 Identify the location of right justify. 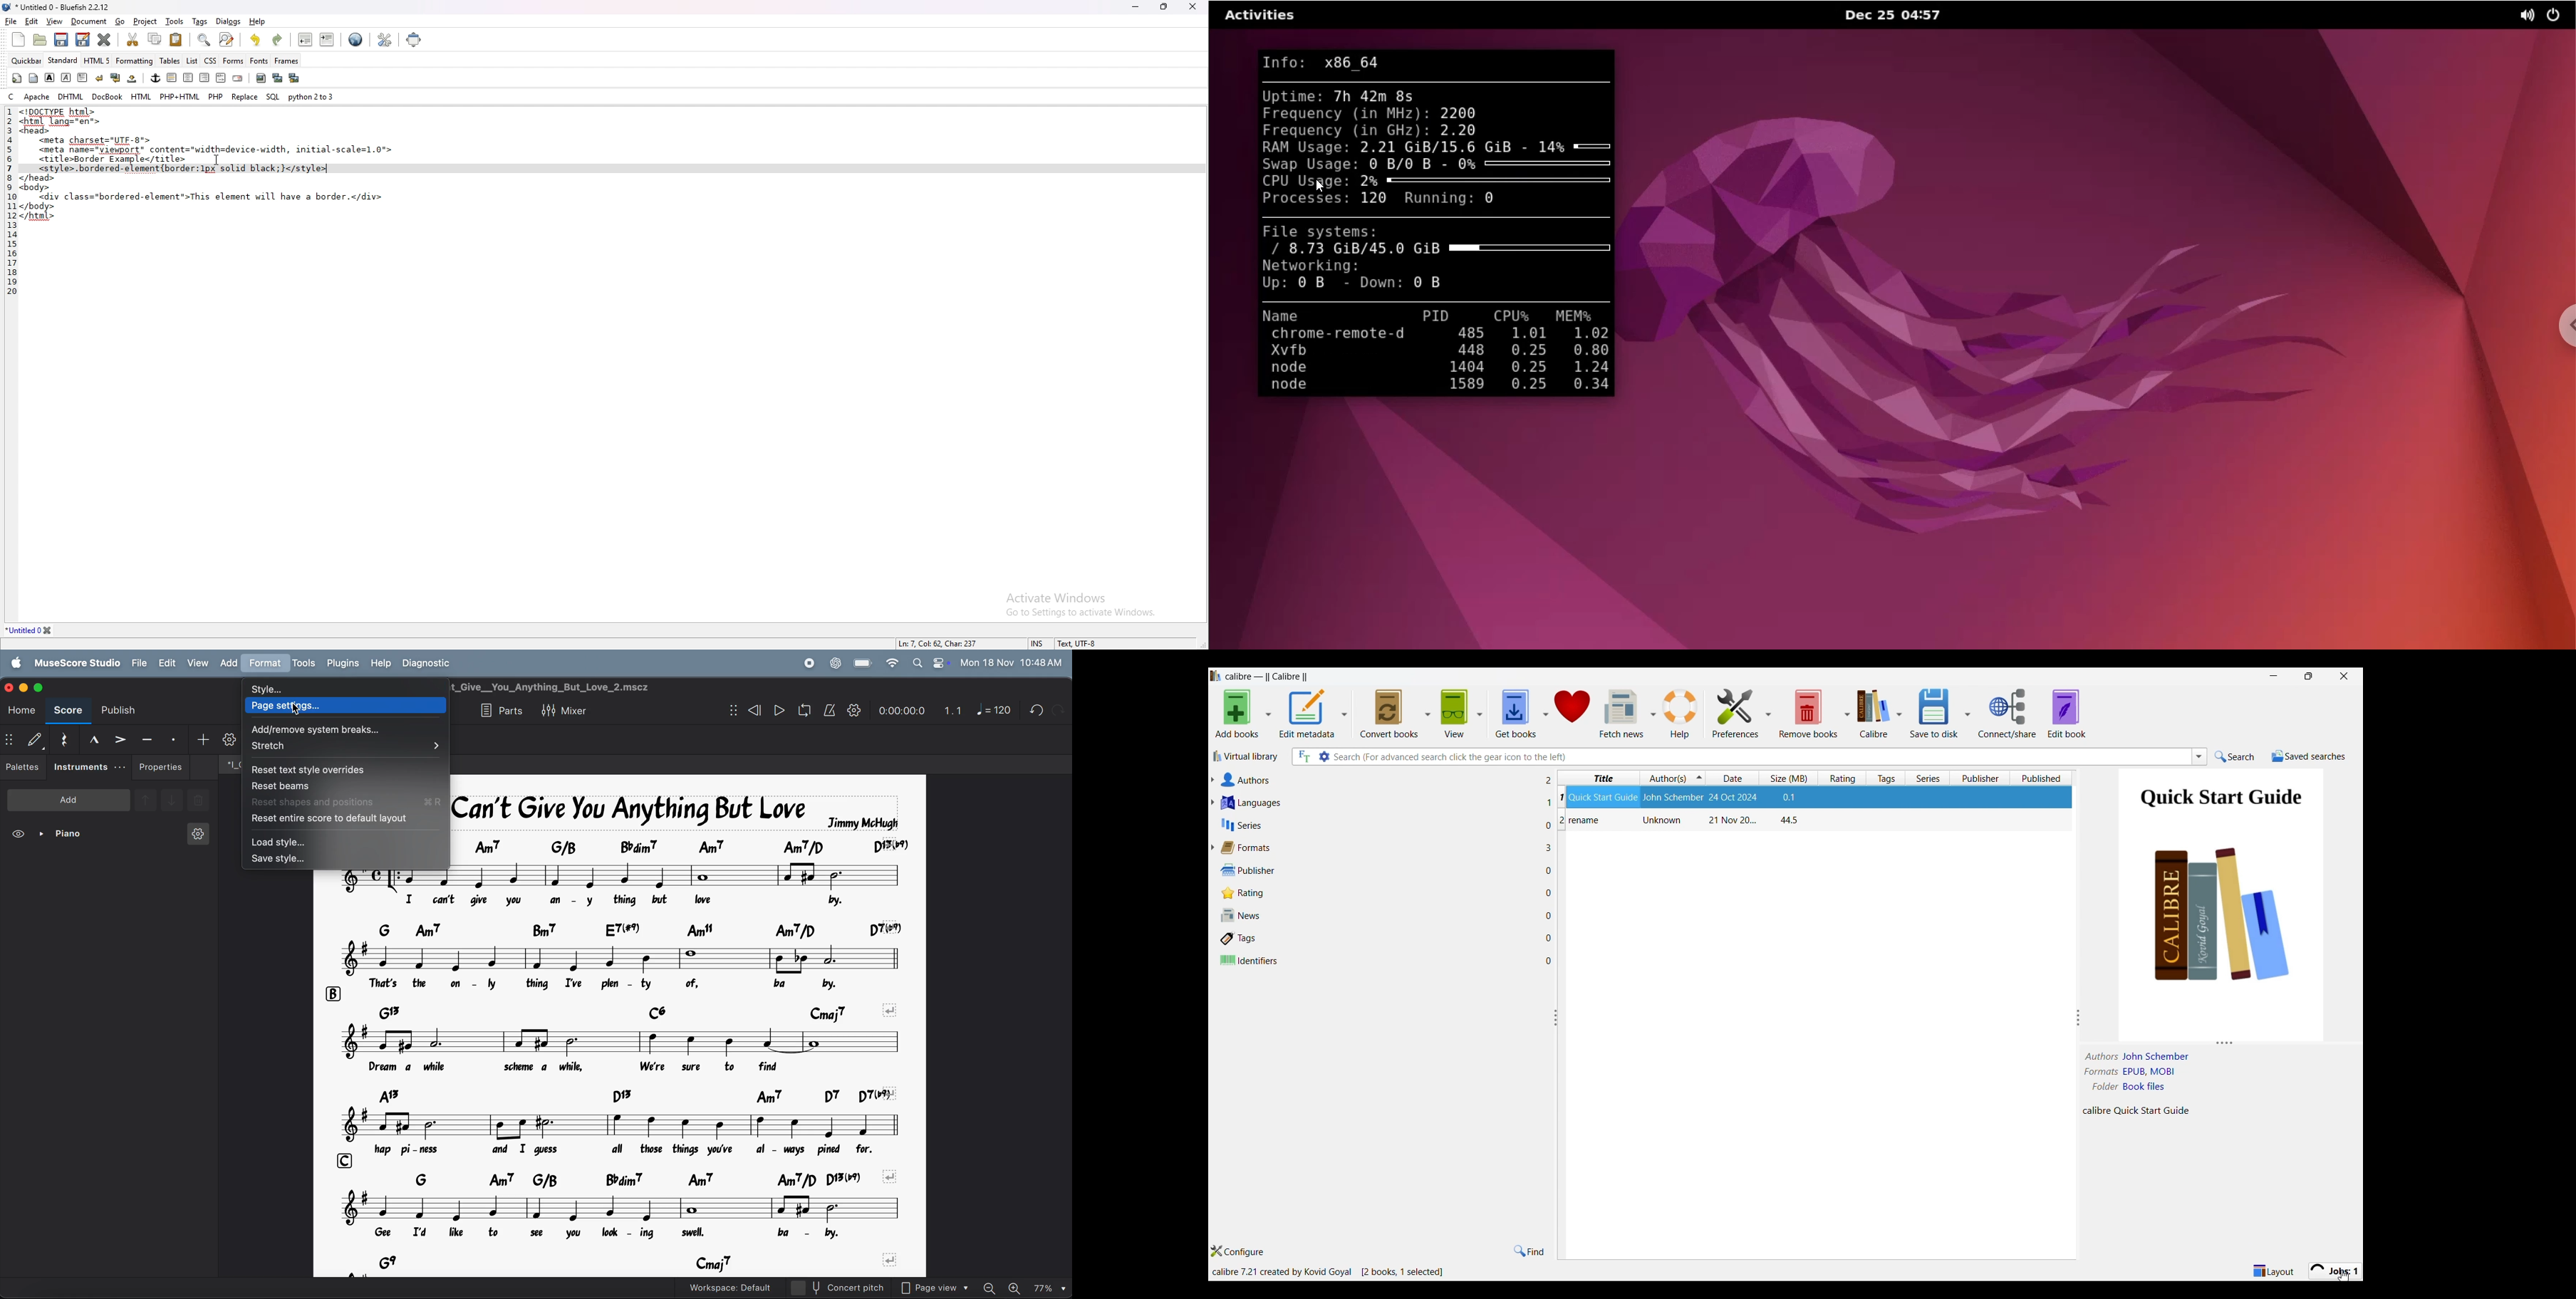
(205, 77).